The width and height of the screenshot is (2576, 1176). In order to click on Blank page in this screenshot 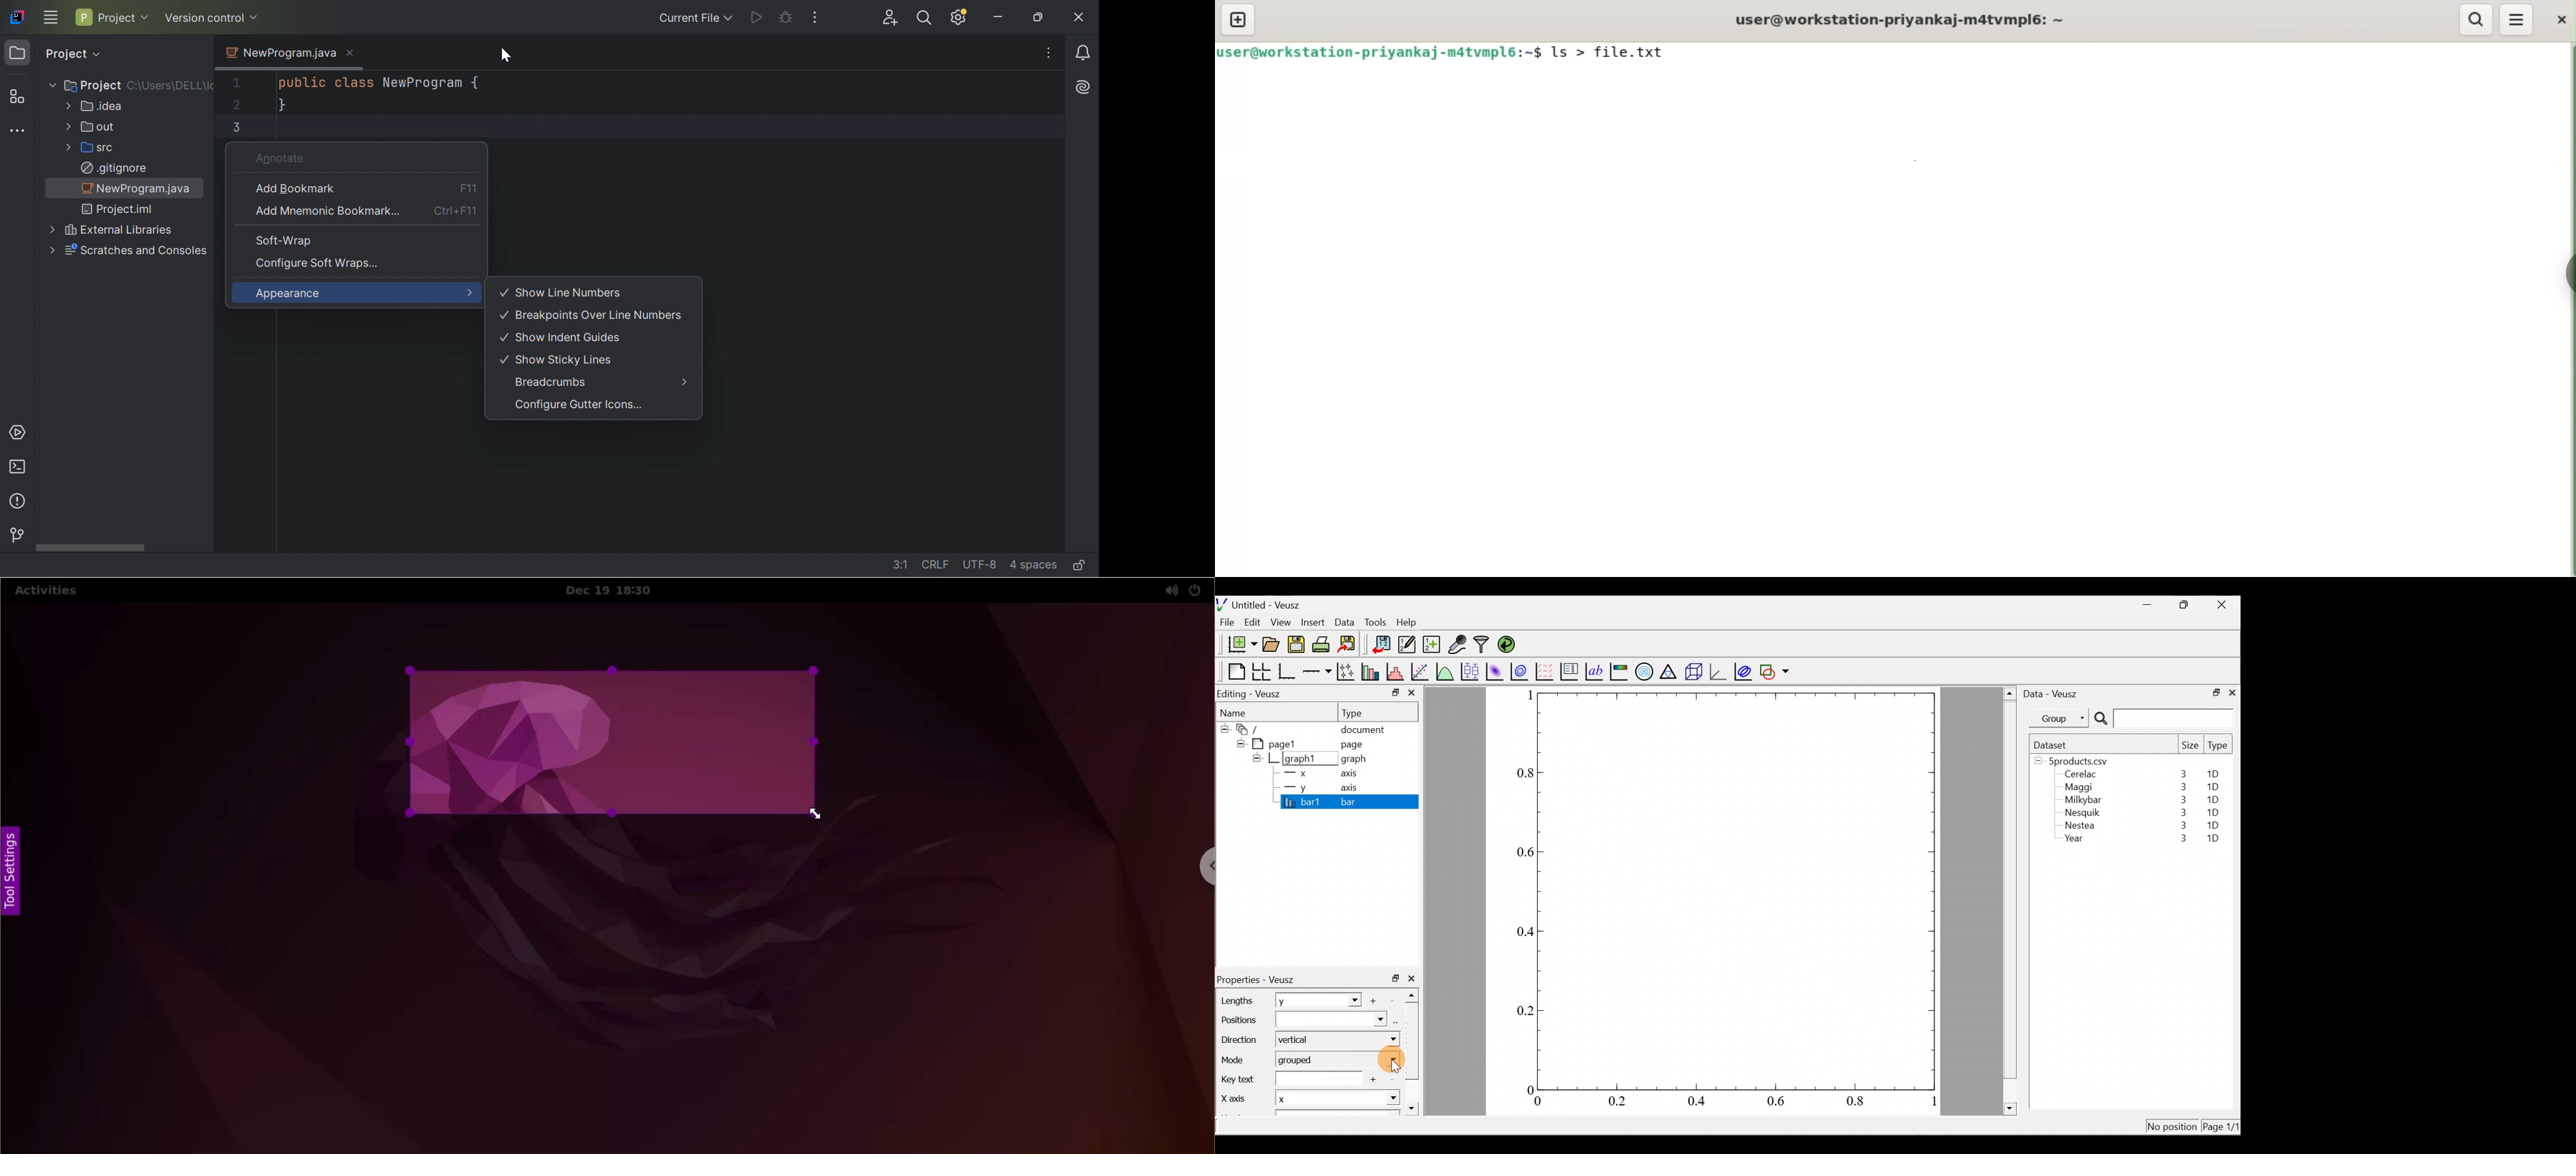, I will do `click(1234, 672)`.